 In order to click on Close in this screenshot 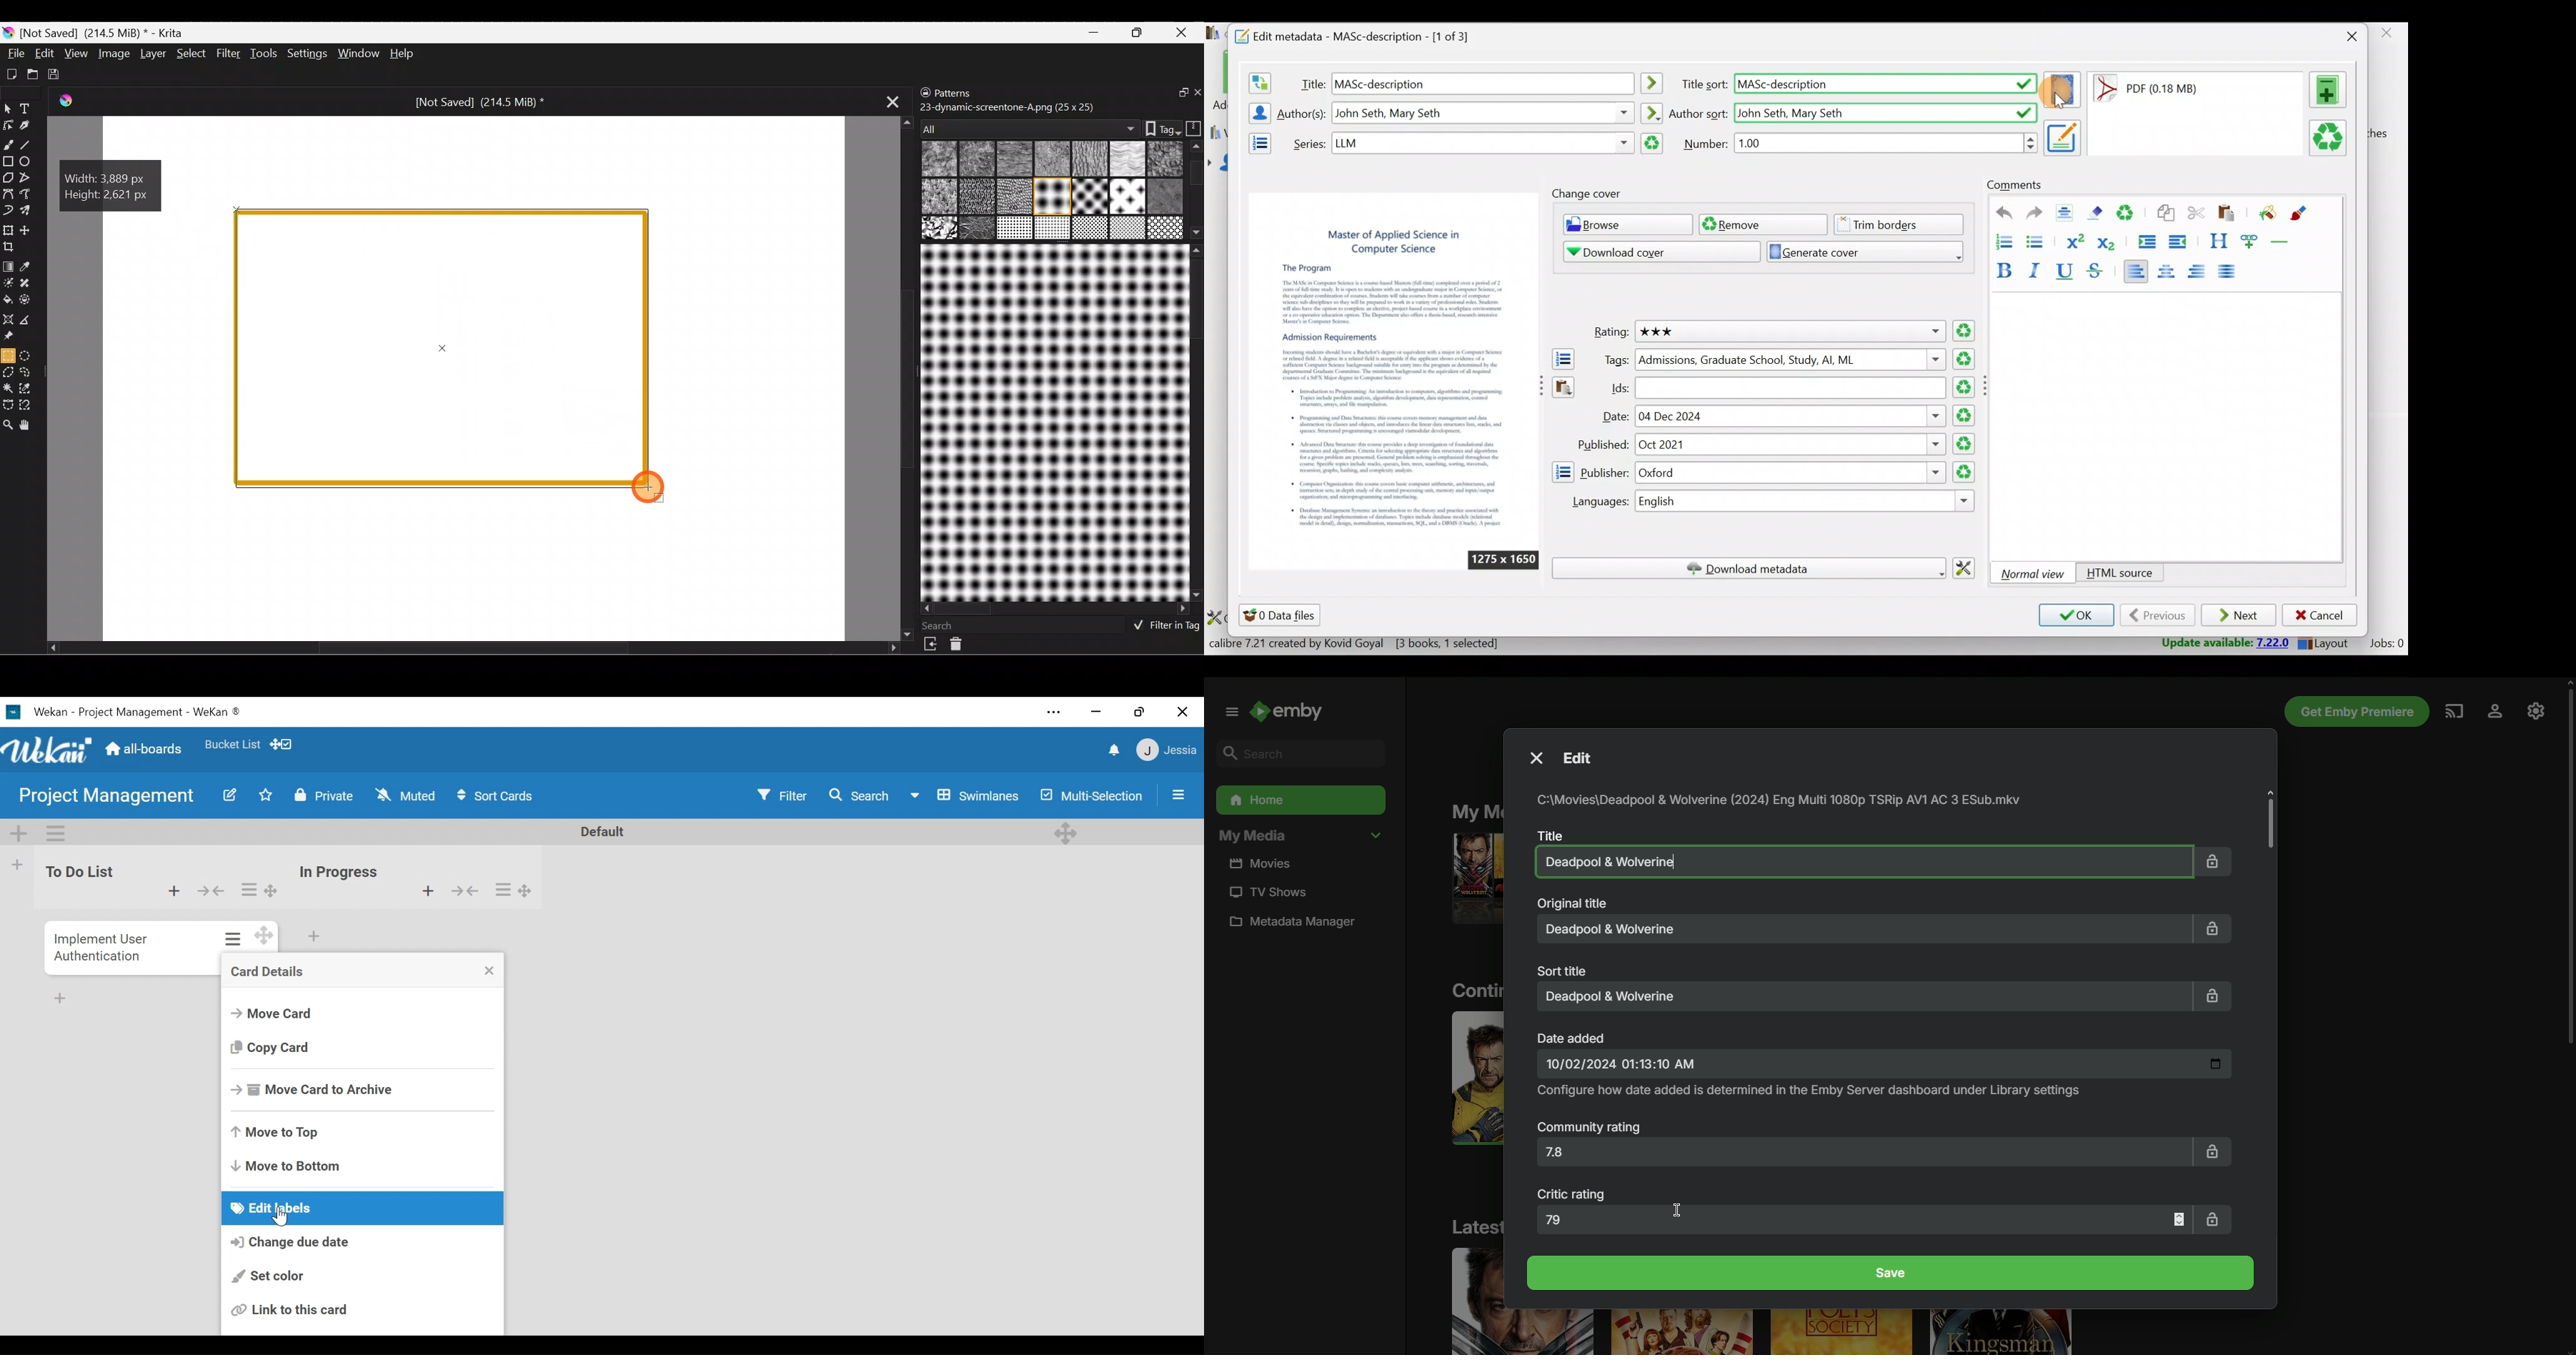, I will do `click(1185, 31)`.